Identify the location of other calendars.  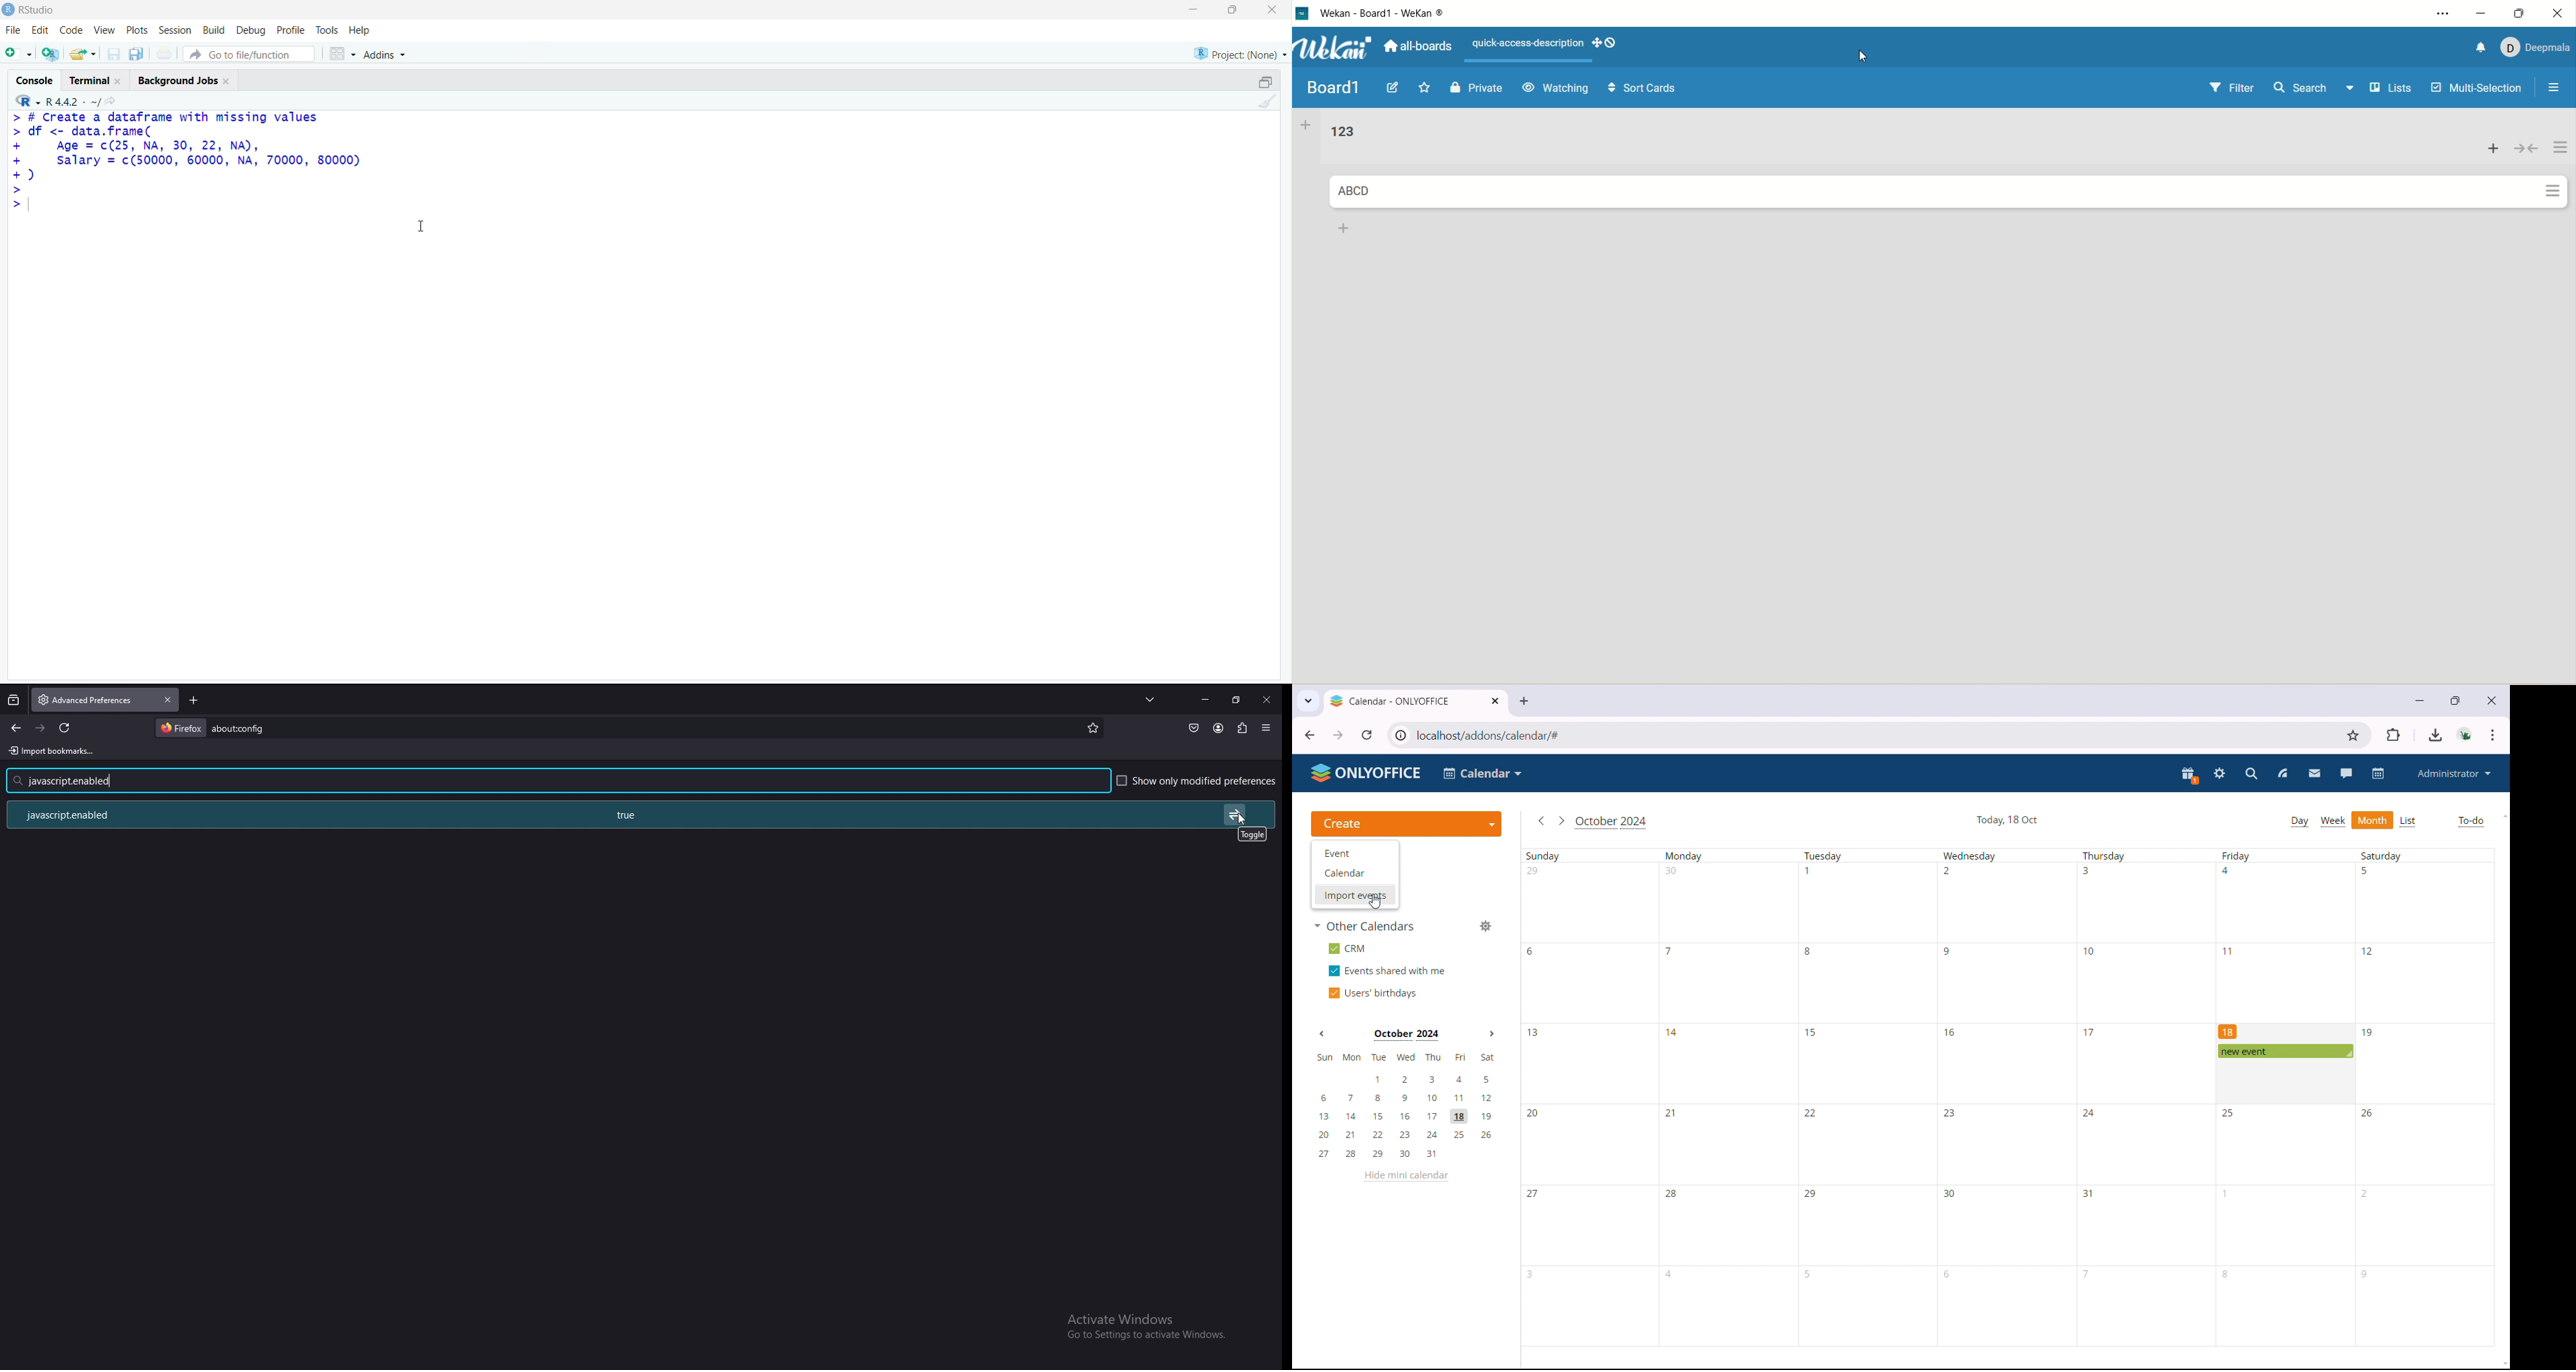
(1365, 927).